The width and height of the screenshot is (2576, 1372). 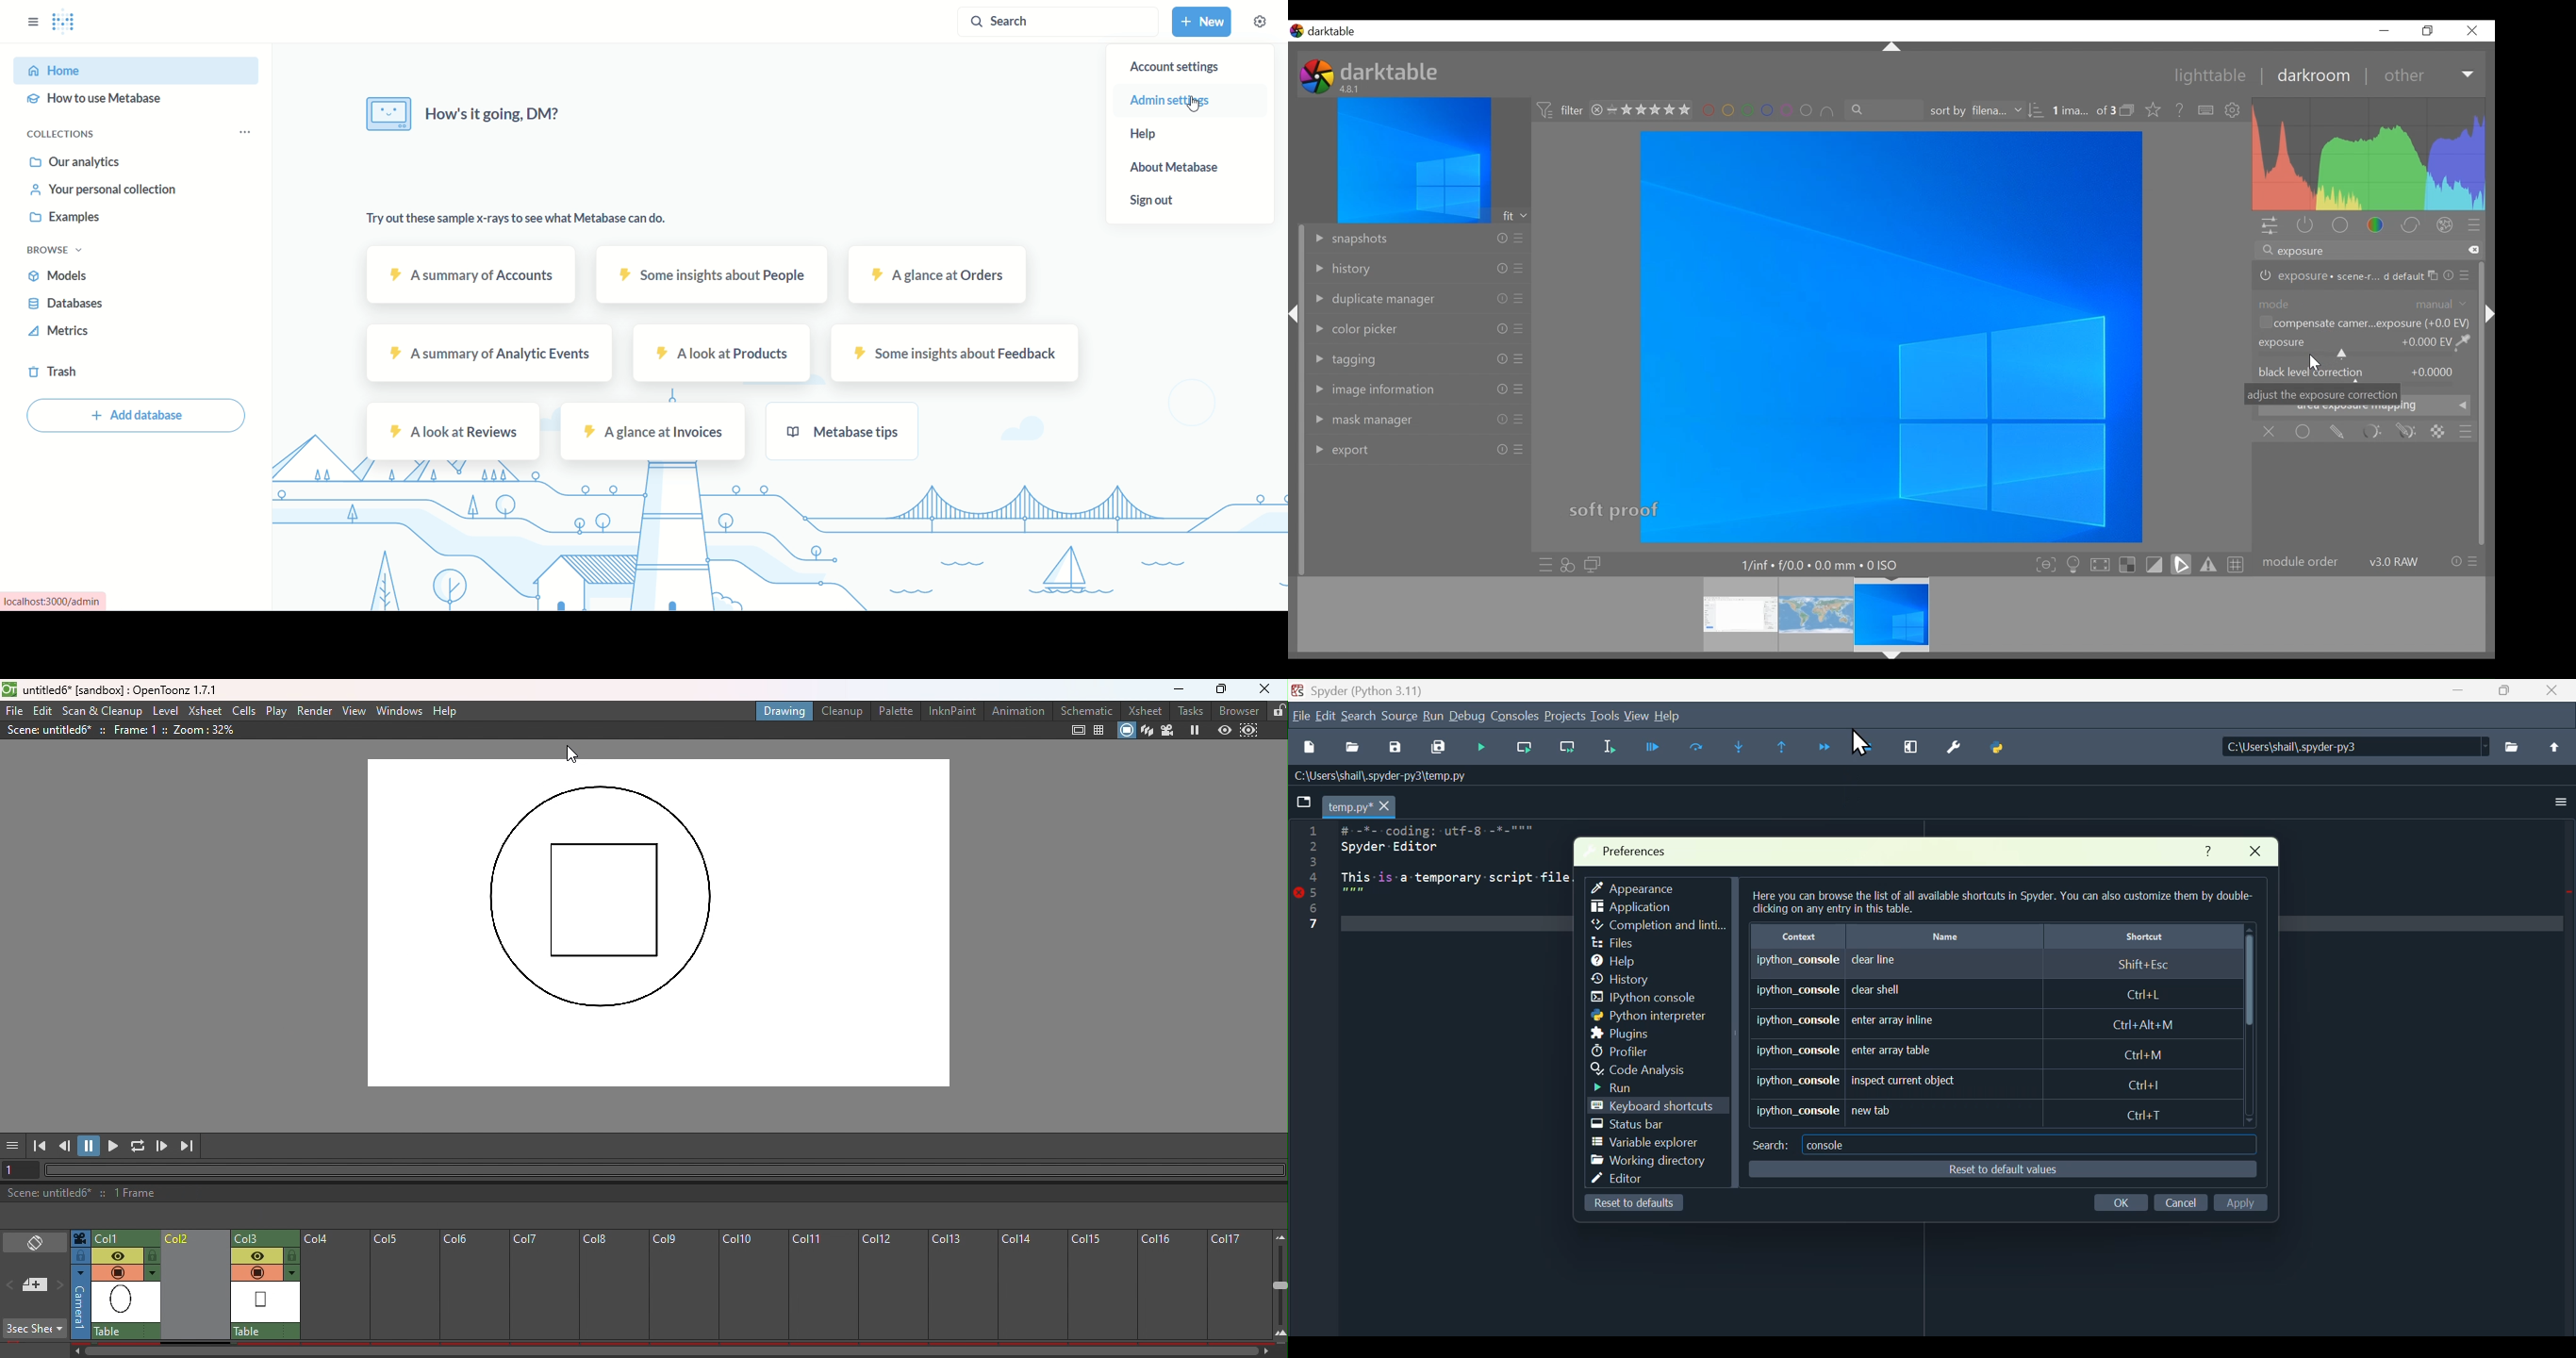 I want to click on New file, so click(x=1311, y=750).